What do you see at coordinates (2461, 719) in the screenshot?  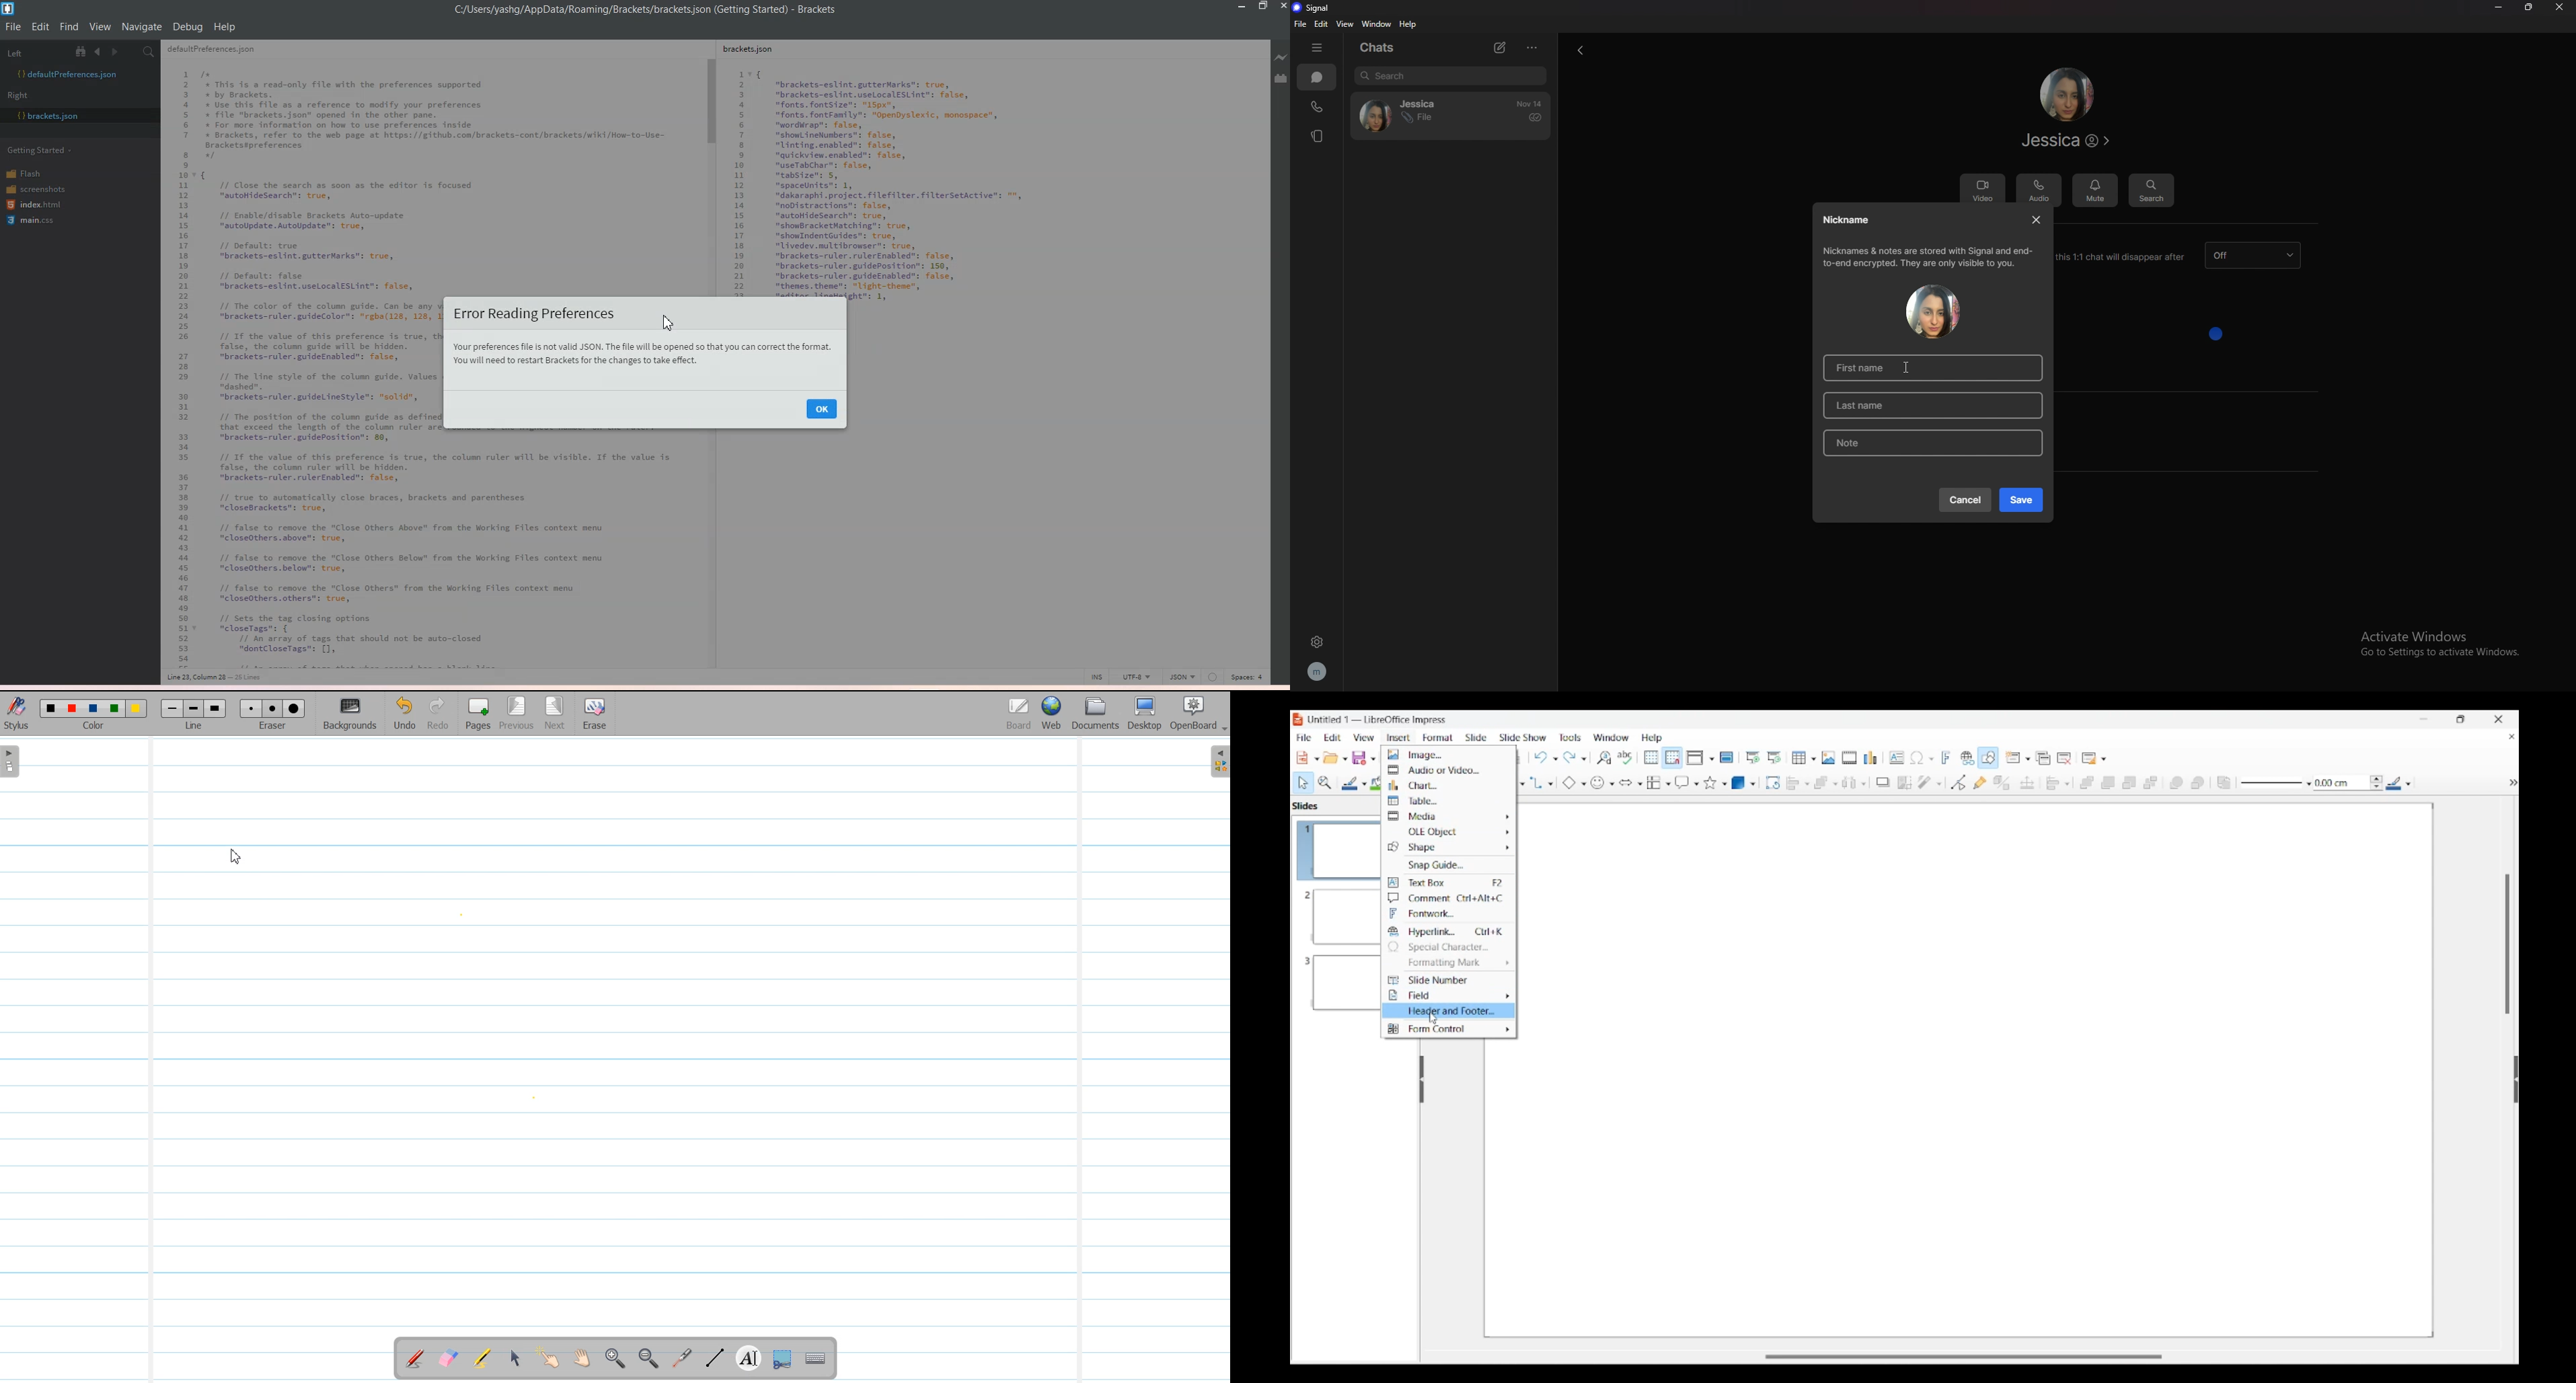 I see `Show in smaller tab` at bounding box center [2461, 719].